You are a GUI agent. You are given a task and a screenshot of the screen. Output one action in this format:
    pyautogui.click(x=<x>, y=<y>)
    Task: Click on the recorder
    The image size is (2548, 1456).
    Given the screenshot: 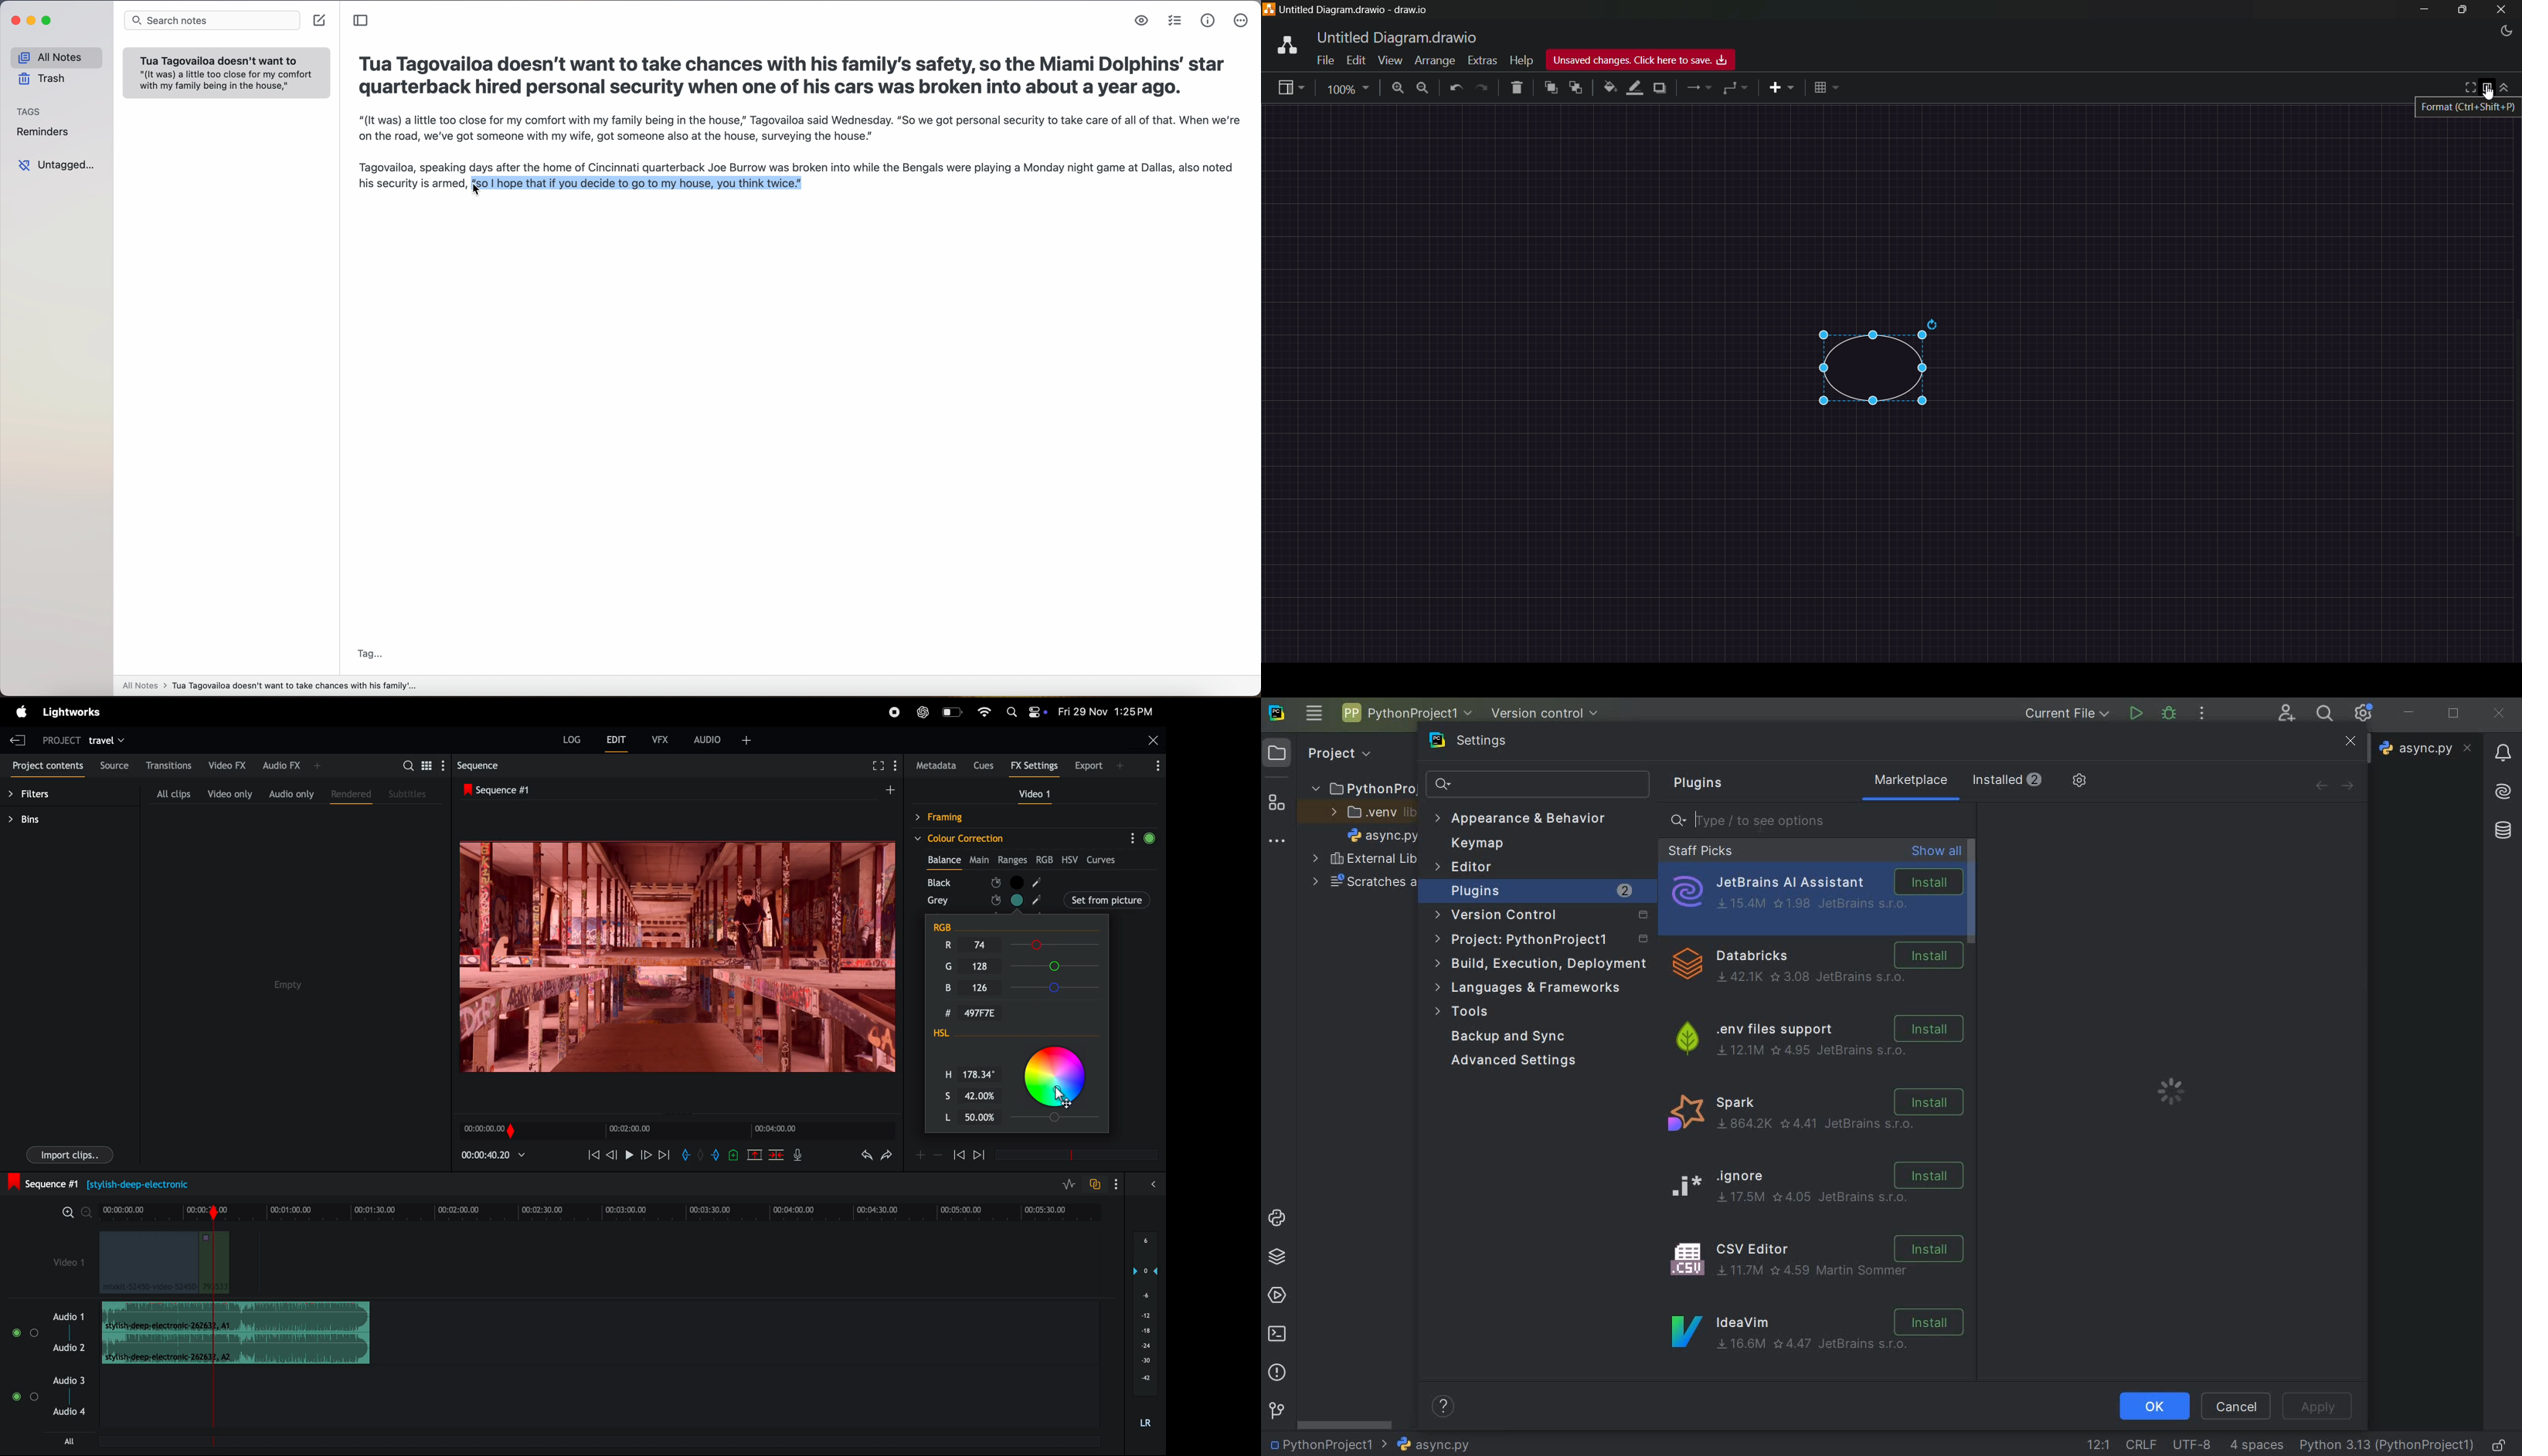 What is the action you would take?
    pyautogui.click(x=894, y=713)
    